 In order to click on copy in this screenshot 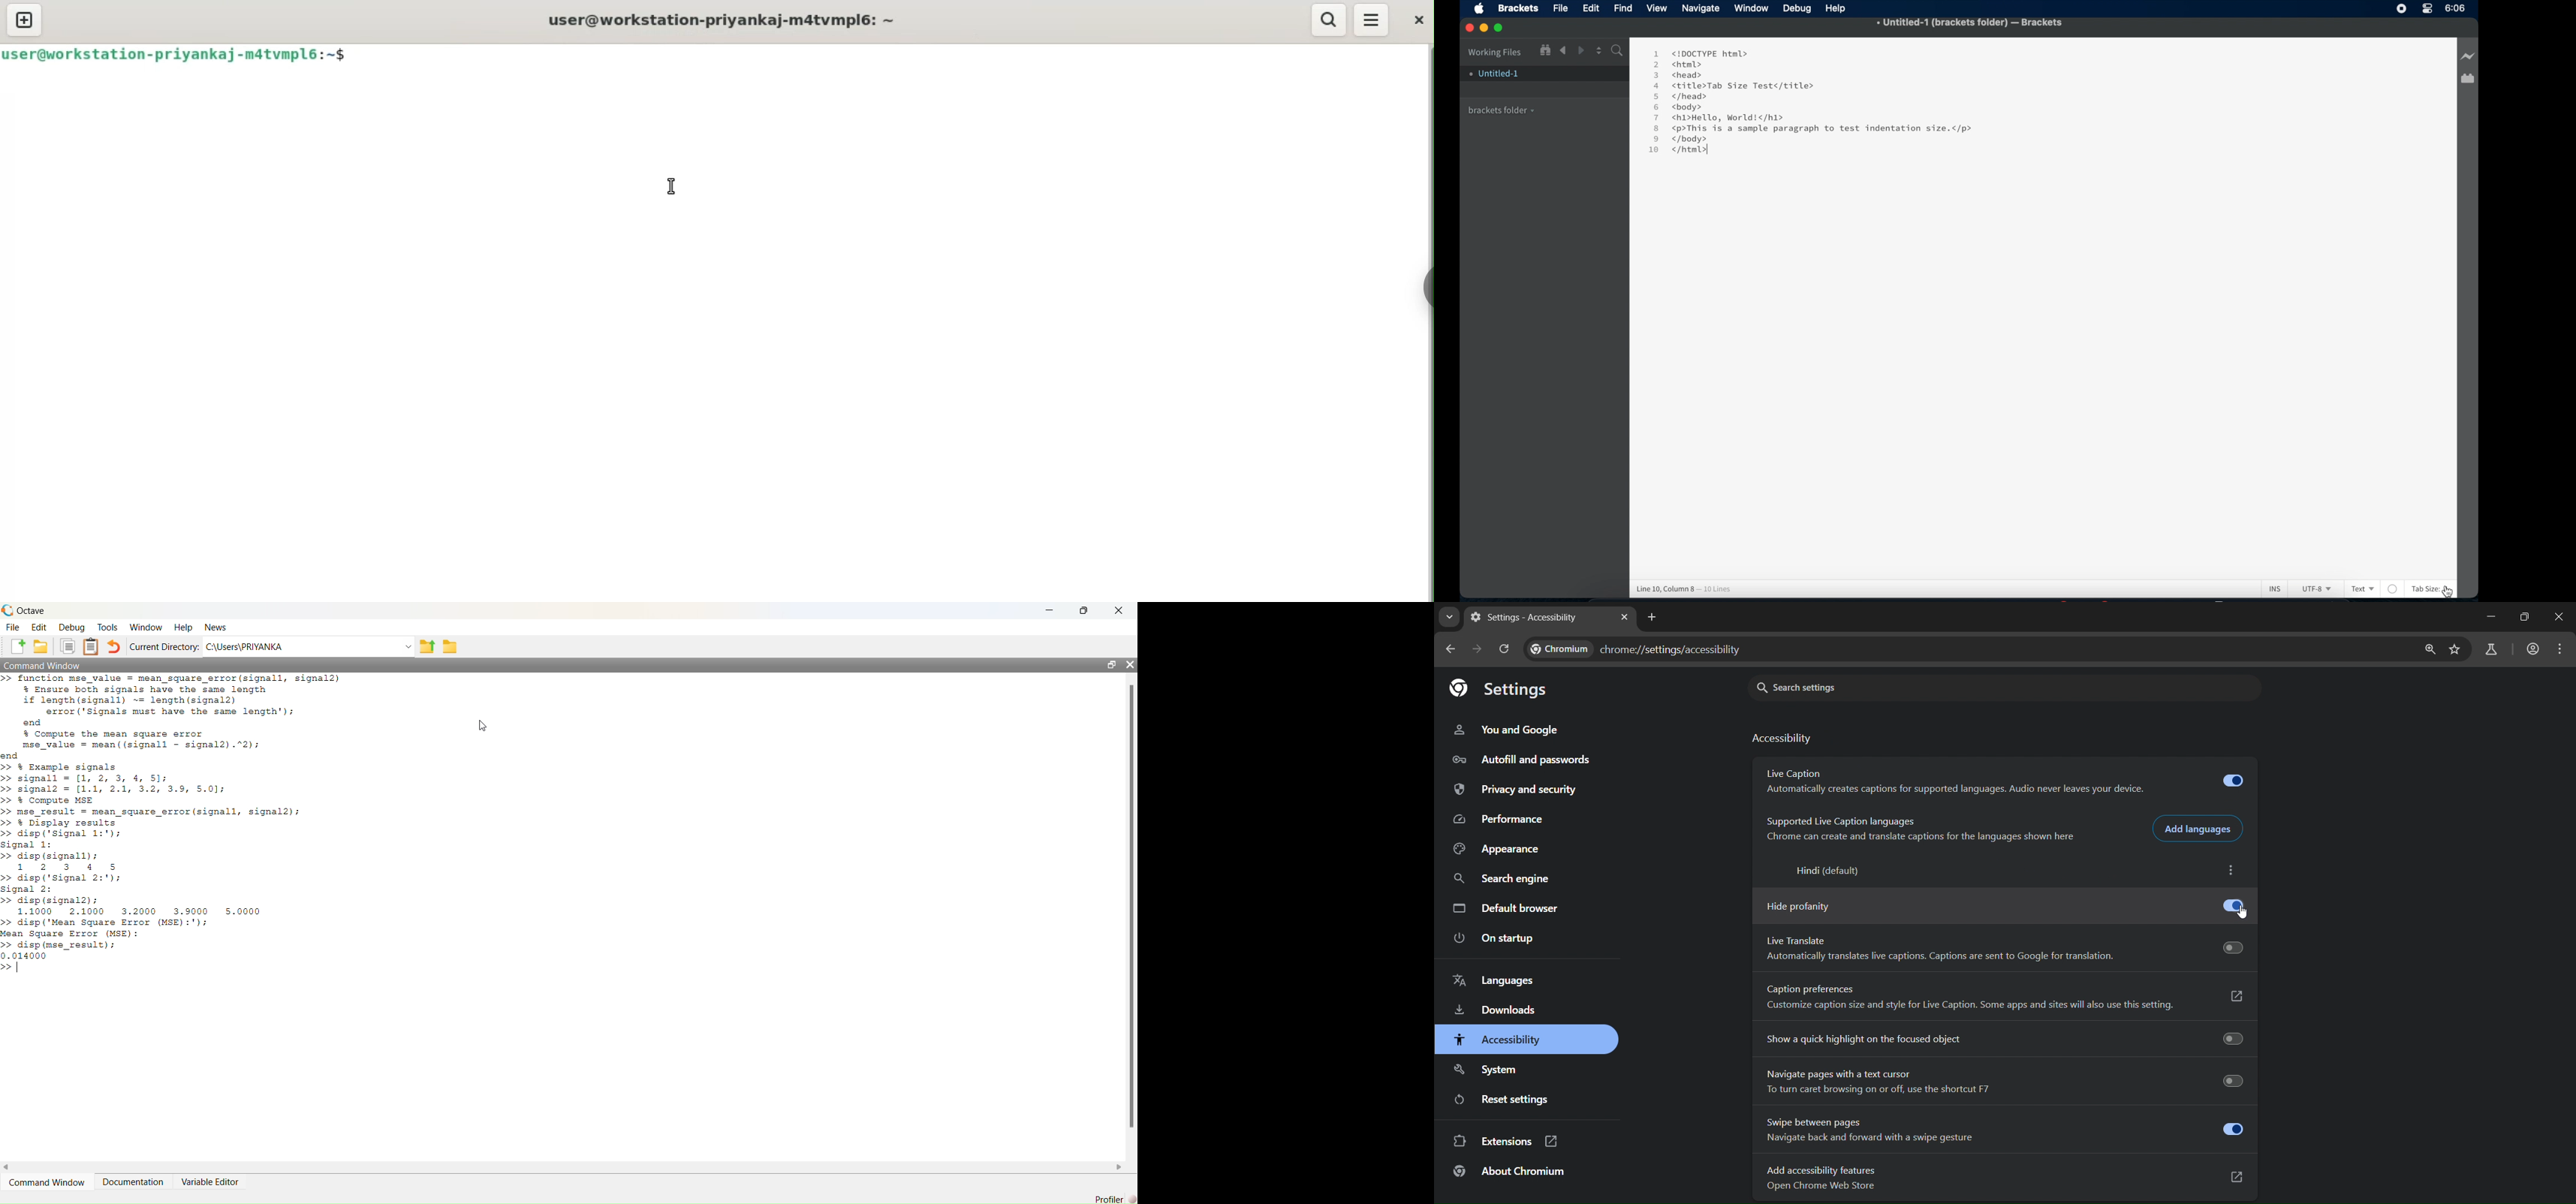, I will do `click(67, 646)`.